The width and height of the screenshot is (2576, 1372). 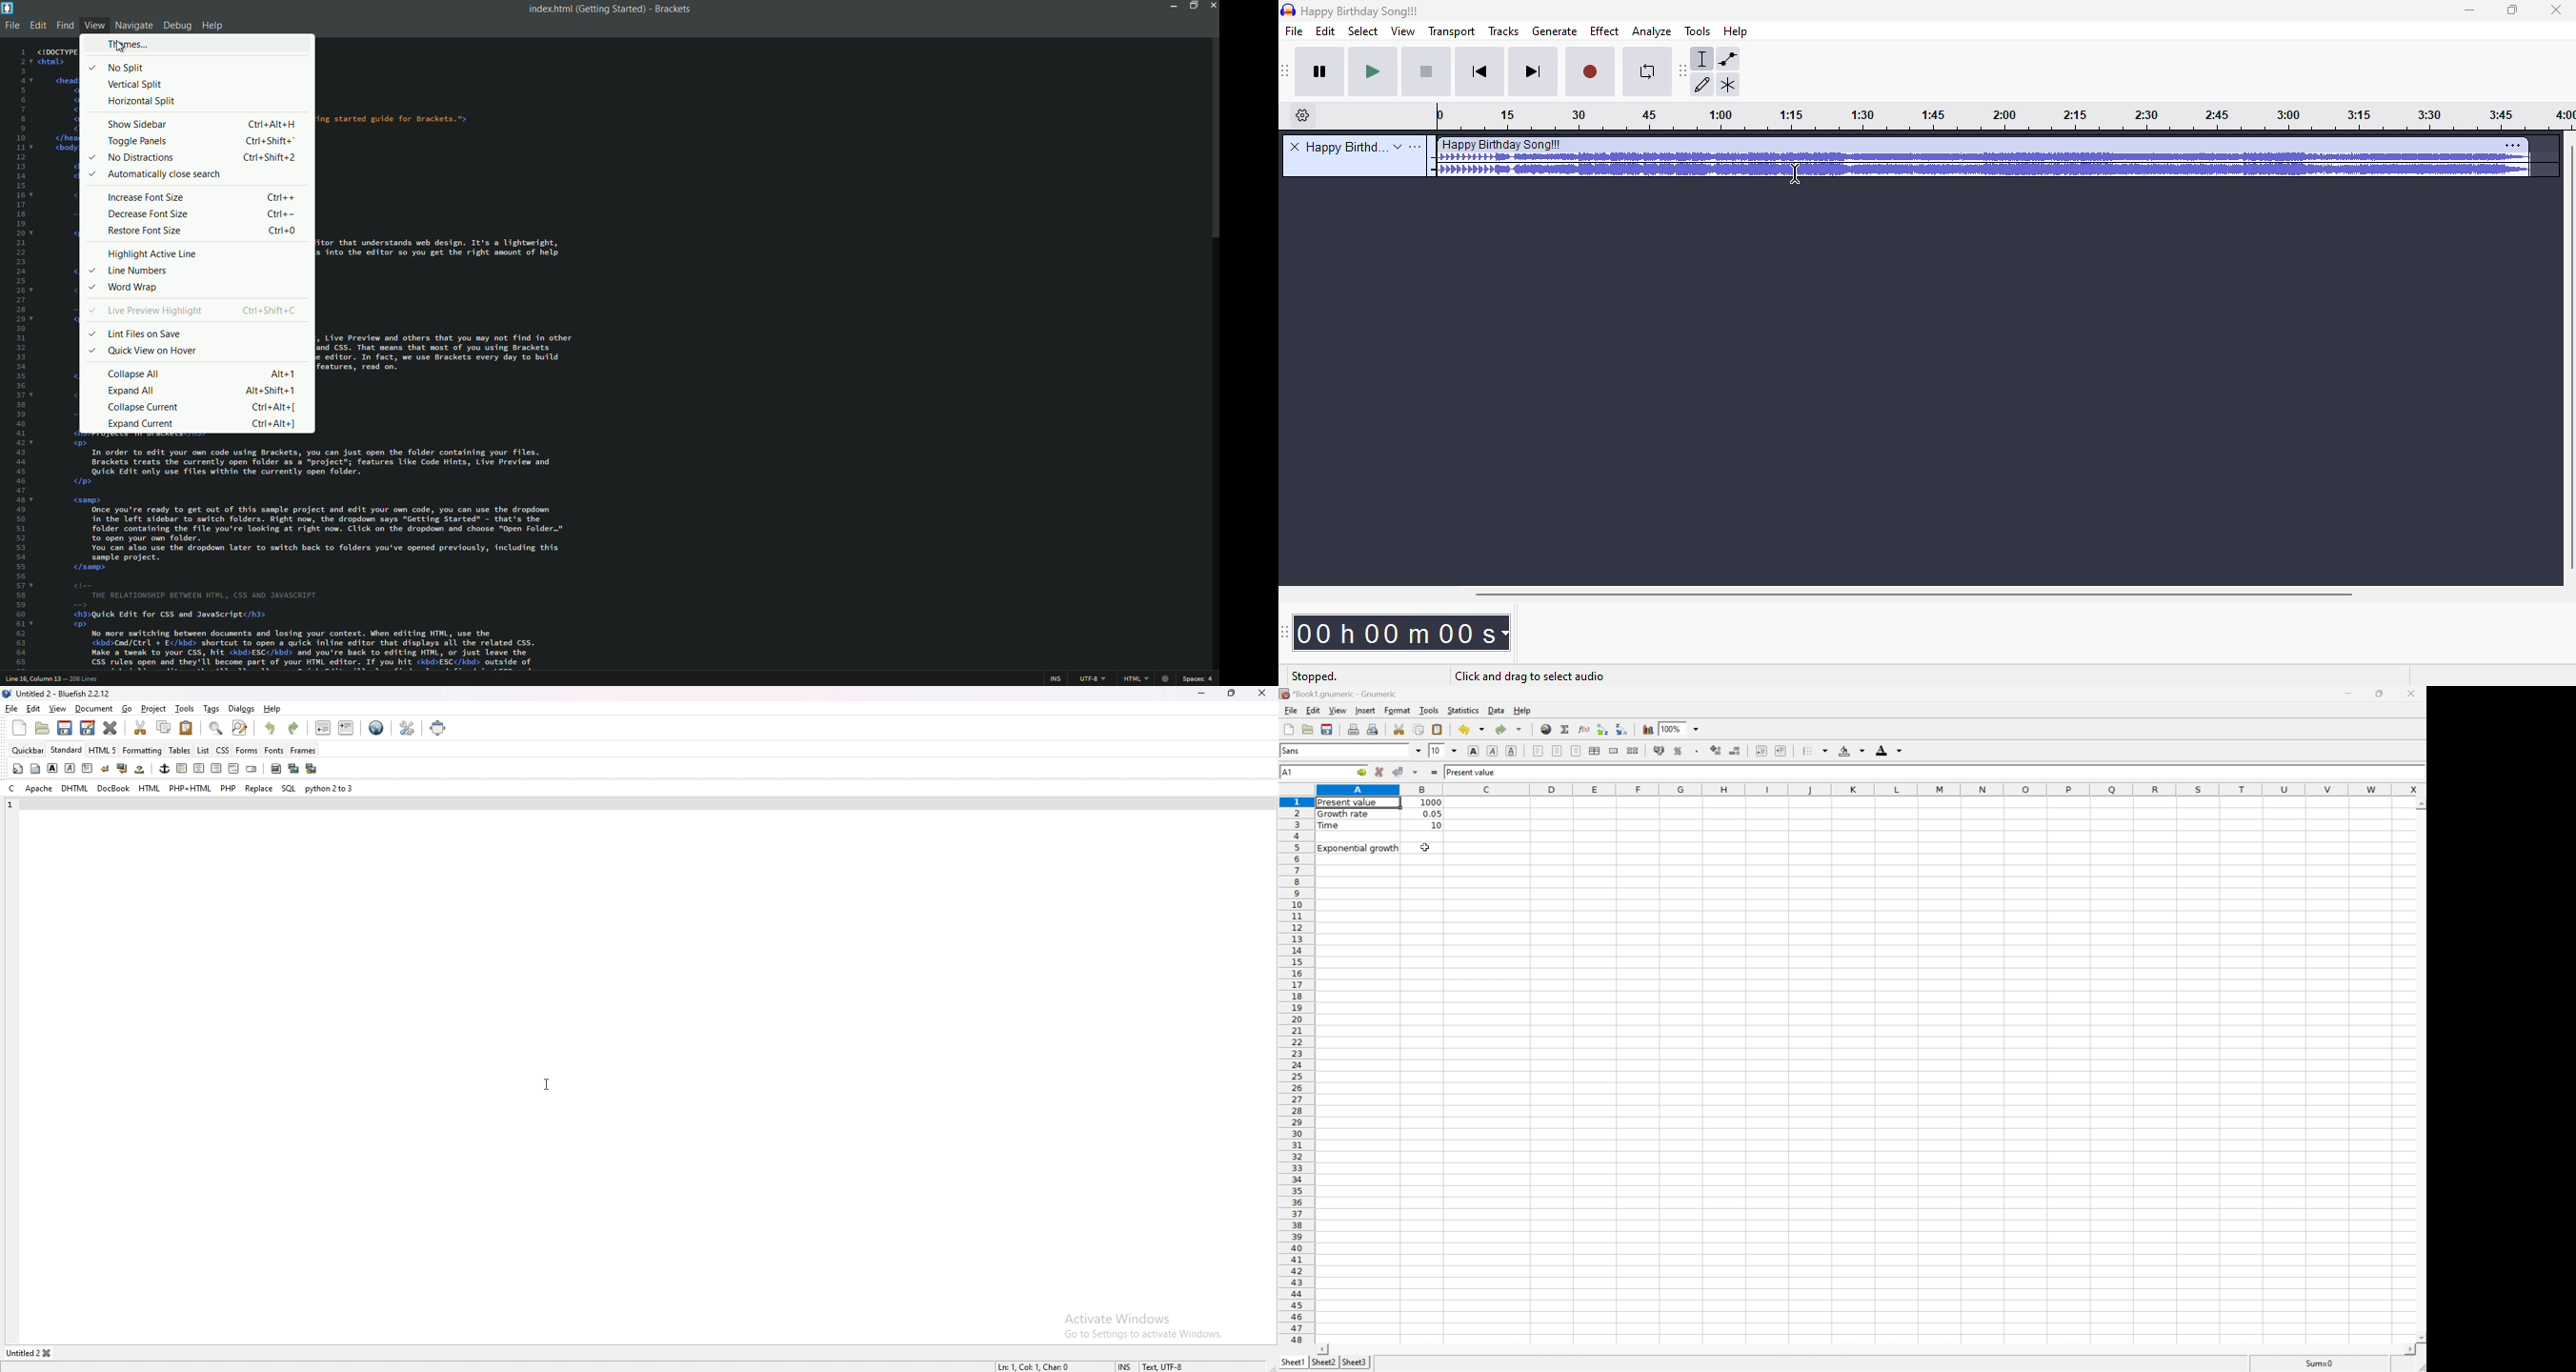 What do you see at coordinates (1288, 10) in the screenshot?
I see `logo` at bounding box center [1288, 10].